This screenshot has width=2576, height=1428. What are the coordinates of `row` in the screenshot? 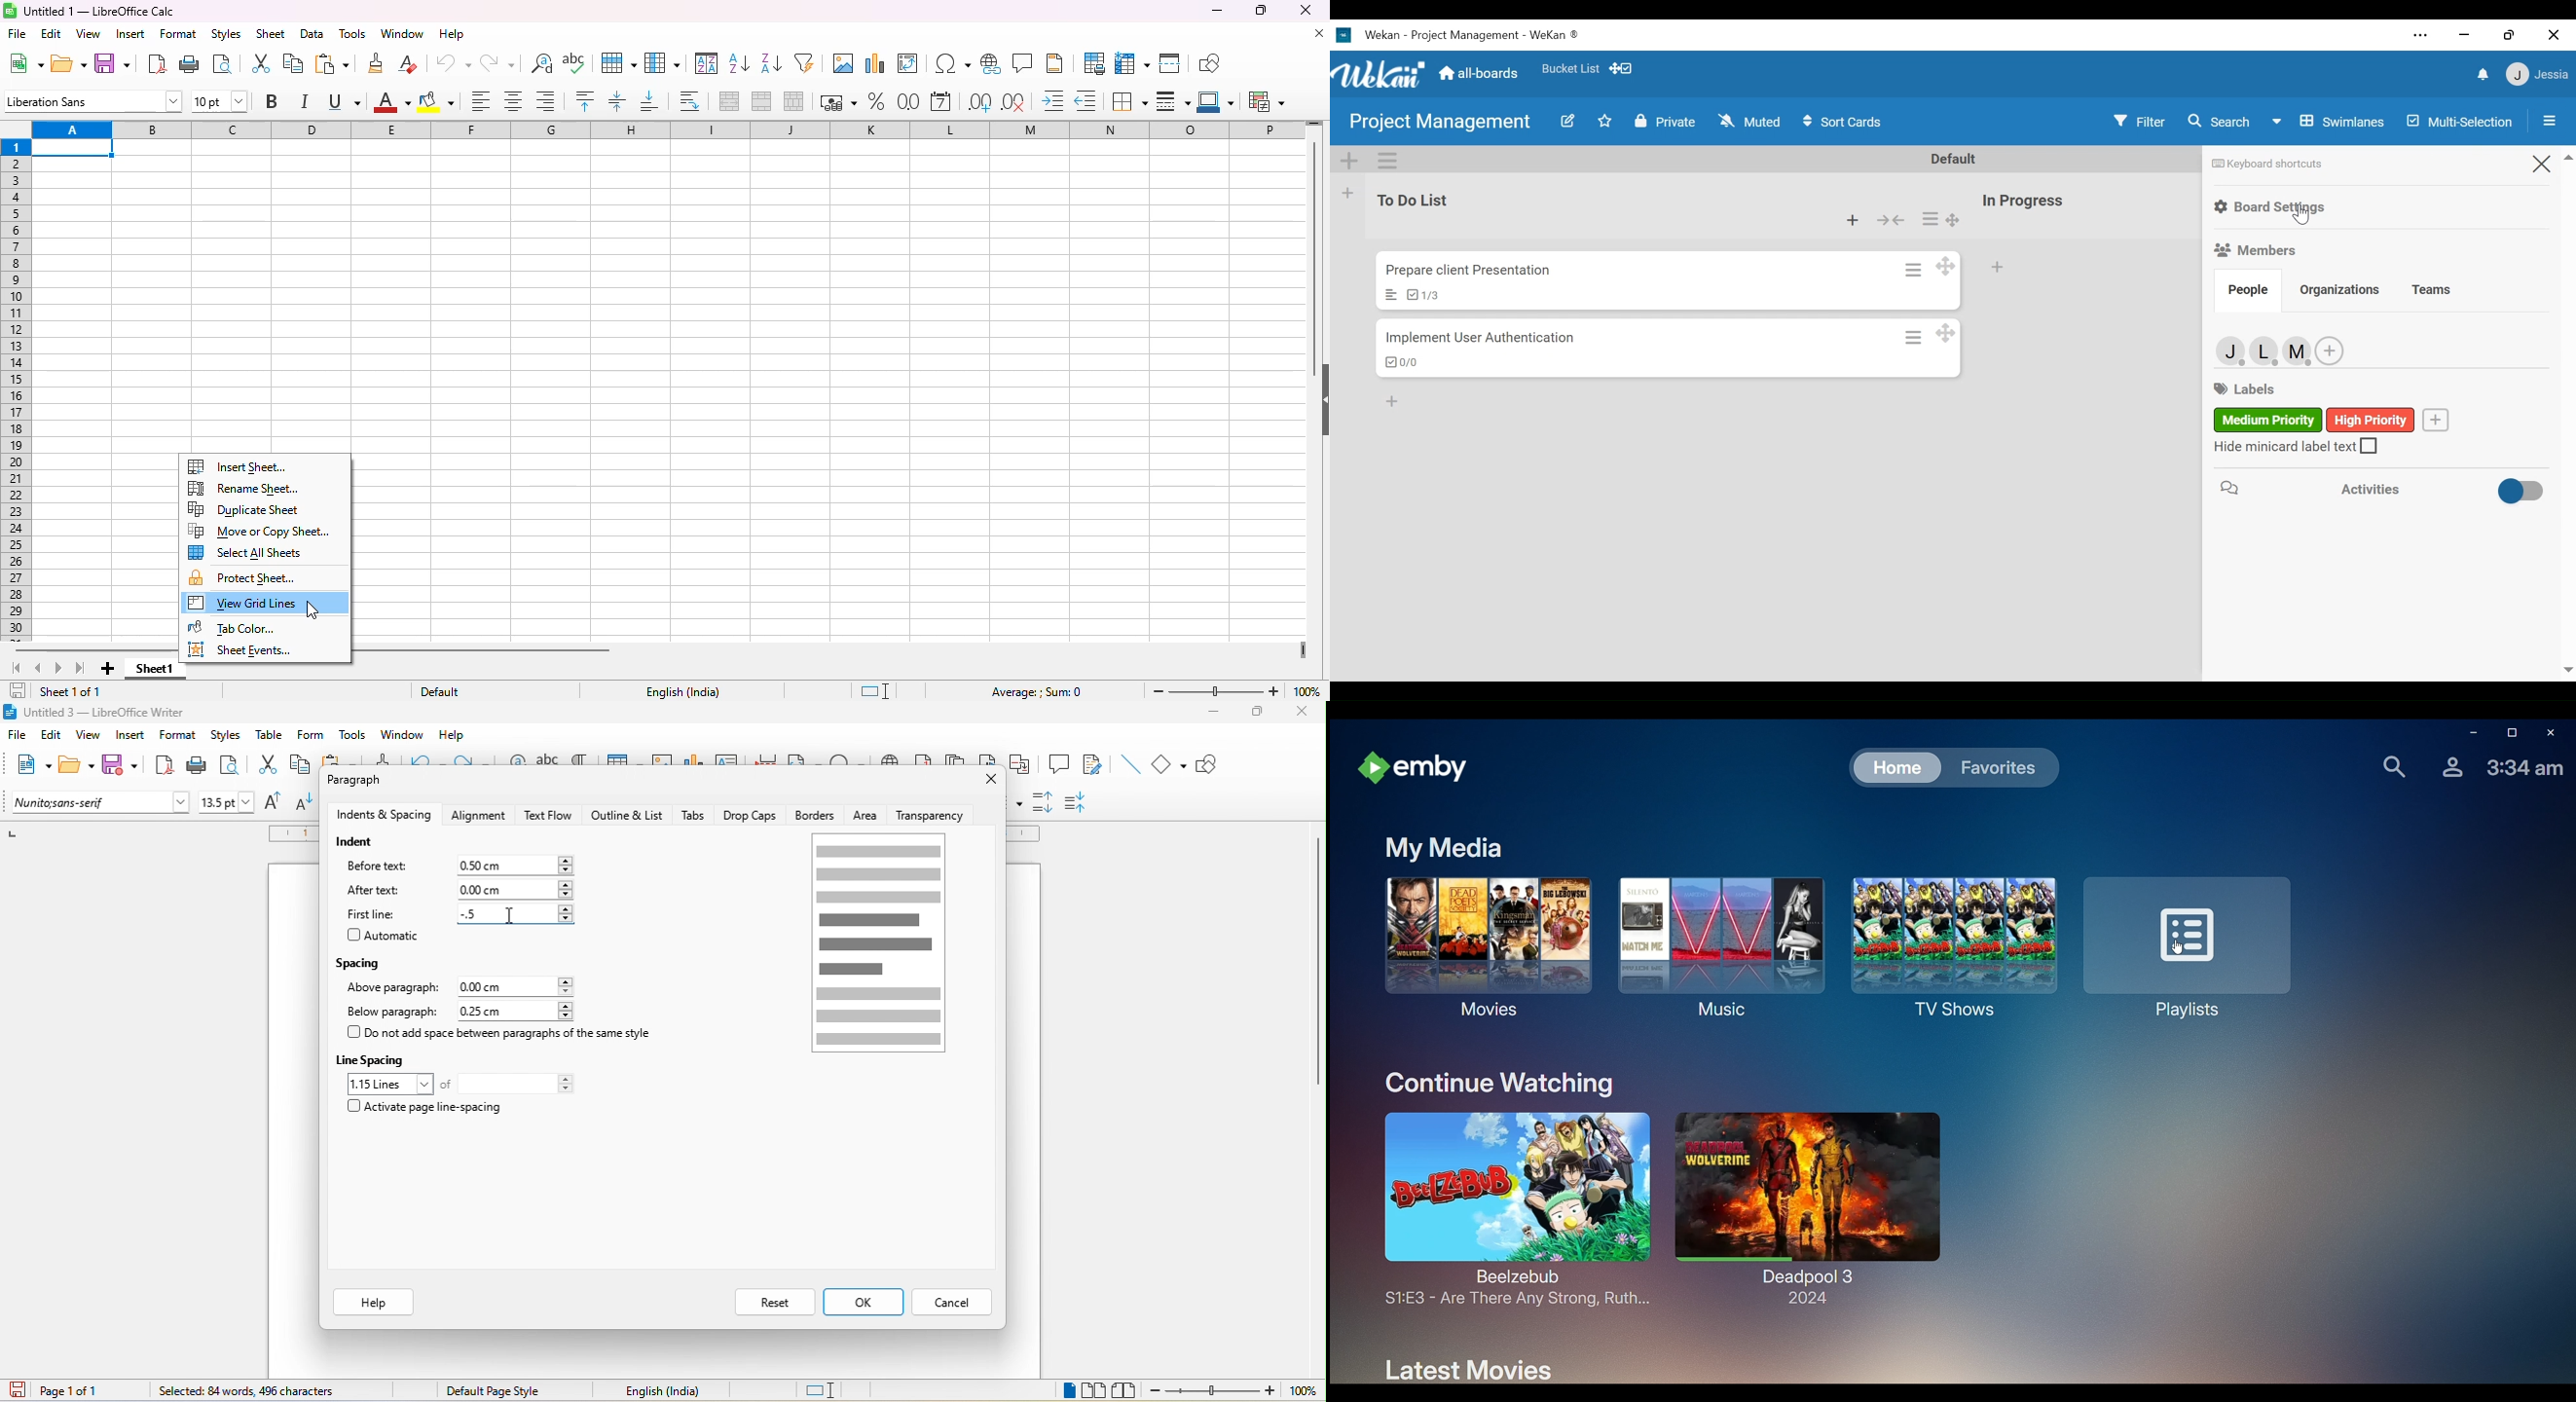 It's located at (619, 62).